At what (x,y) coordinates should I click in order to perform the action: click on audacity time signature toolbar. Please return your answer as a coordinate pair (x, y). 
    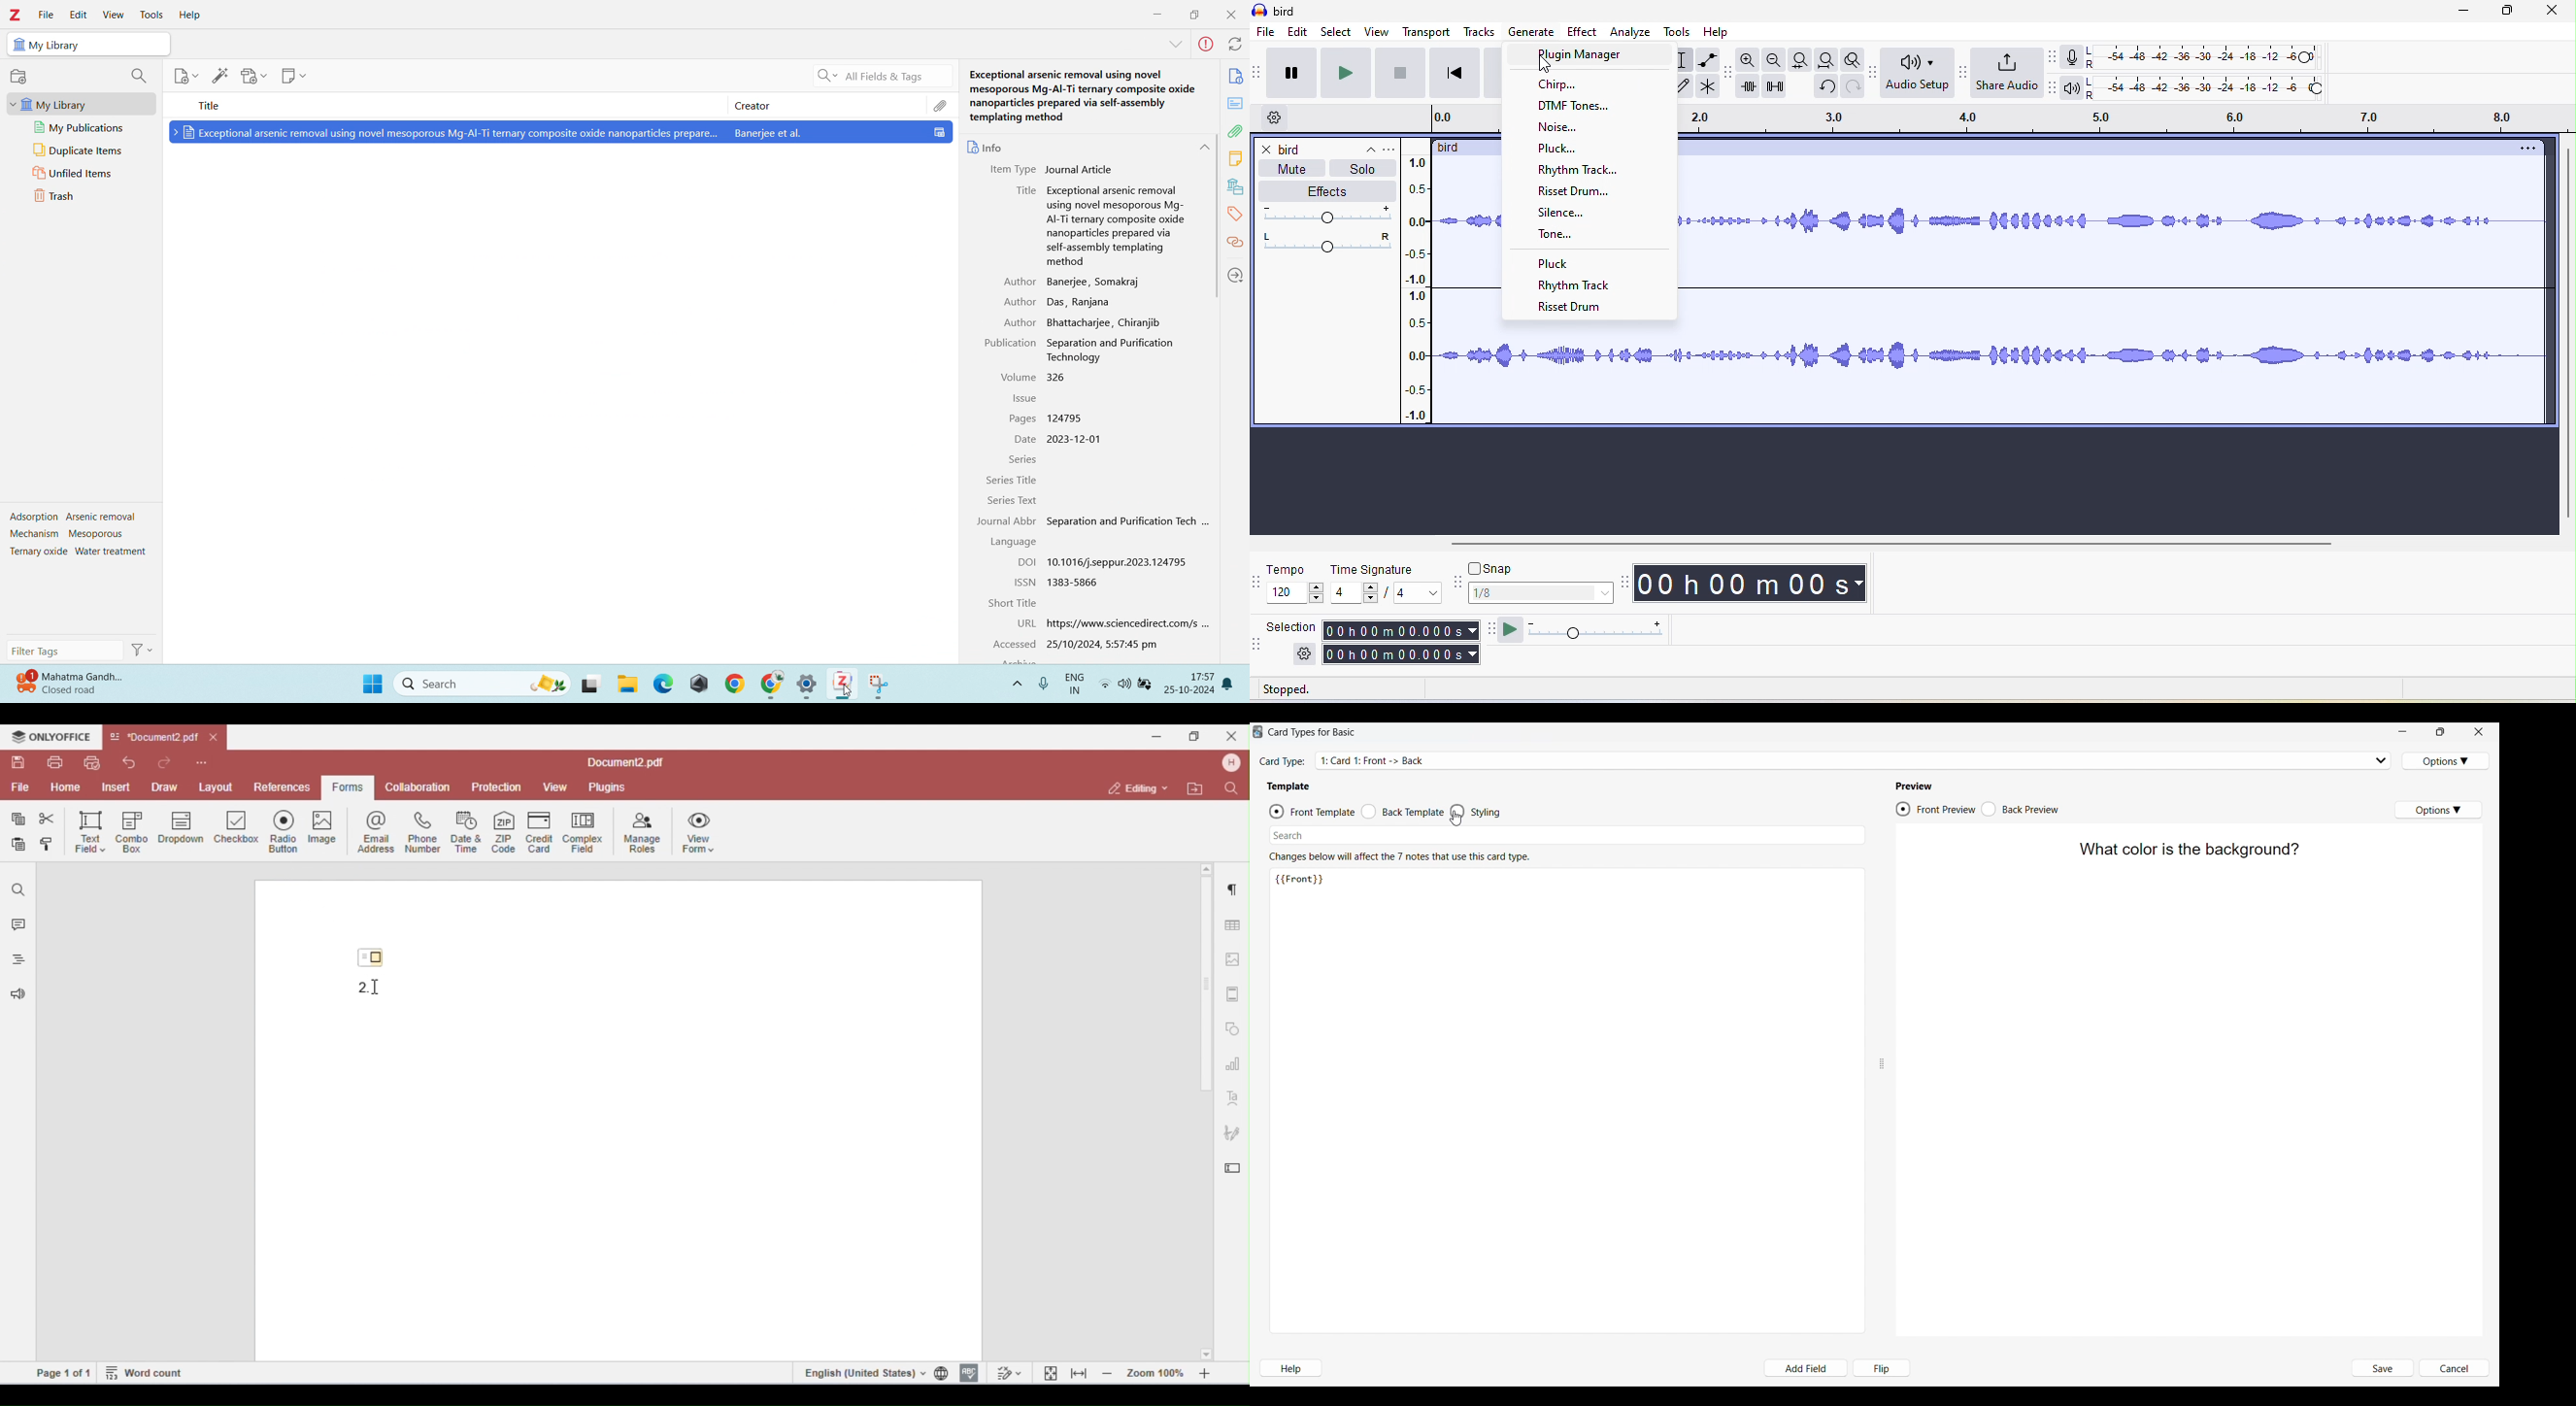
    Looking at the image, I should click on (1258, 583).